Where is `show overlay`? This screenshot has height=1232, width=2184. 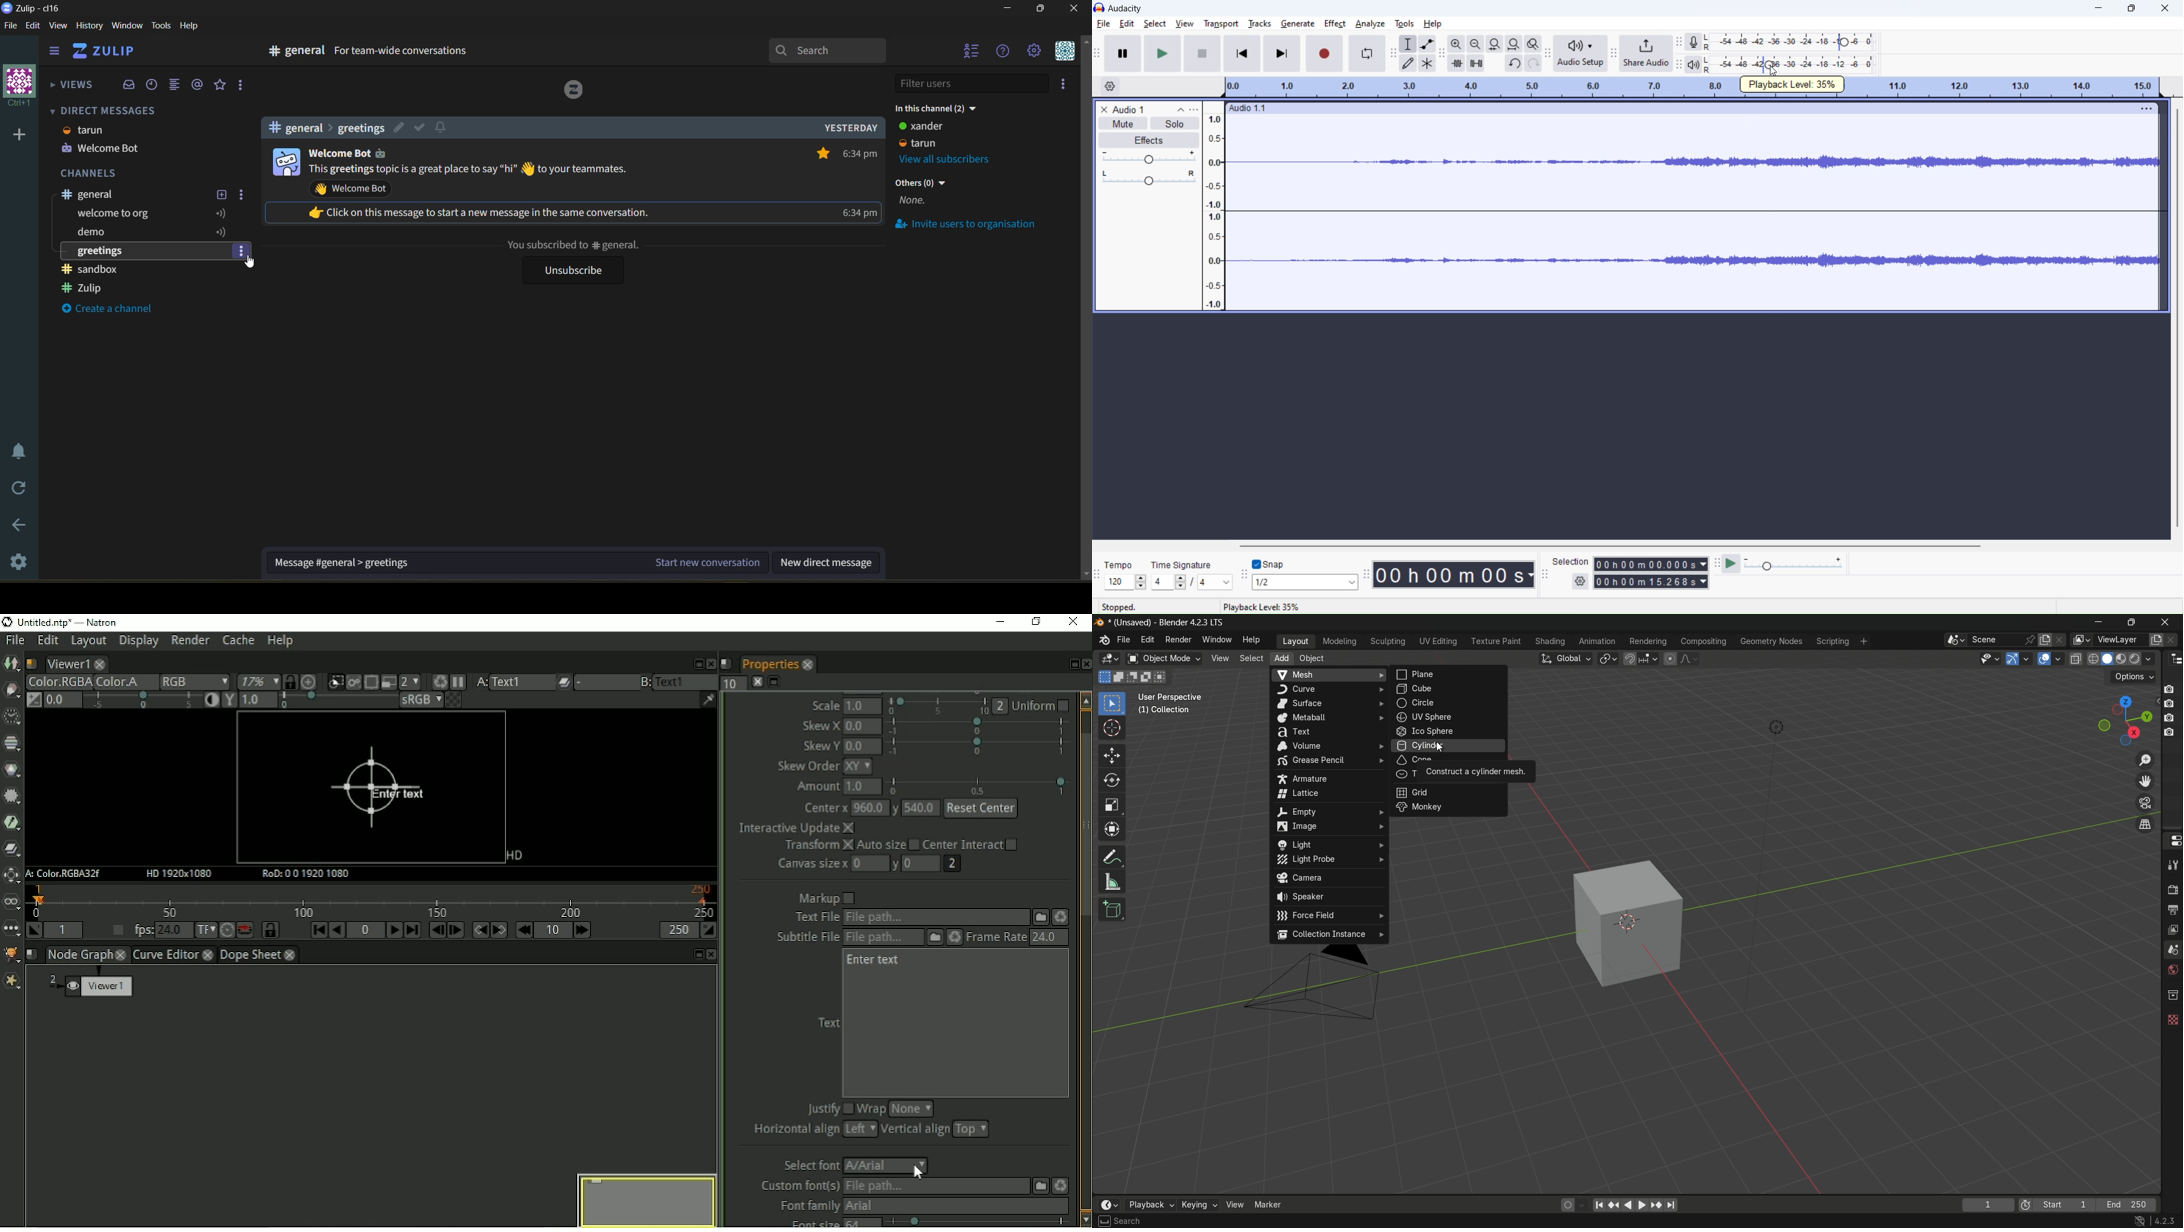 show overlay is located at coordinates (2045, 659).